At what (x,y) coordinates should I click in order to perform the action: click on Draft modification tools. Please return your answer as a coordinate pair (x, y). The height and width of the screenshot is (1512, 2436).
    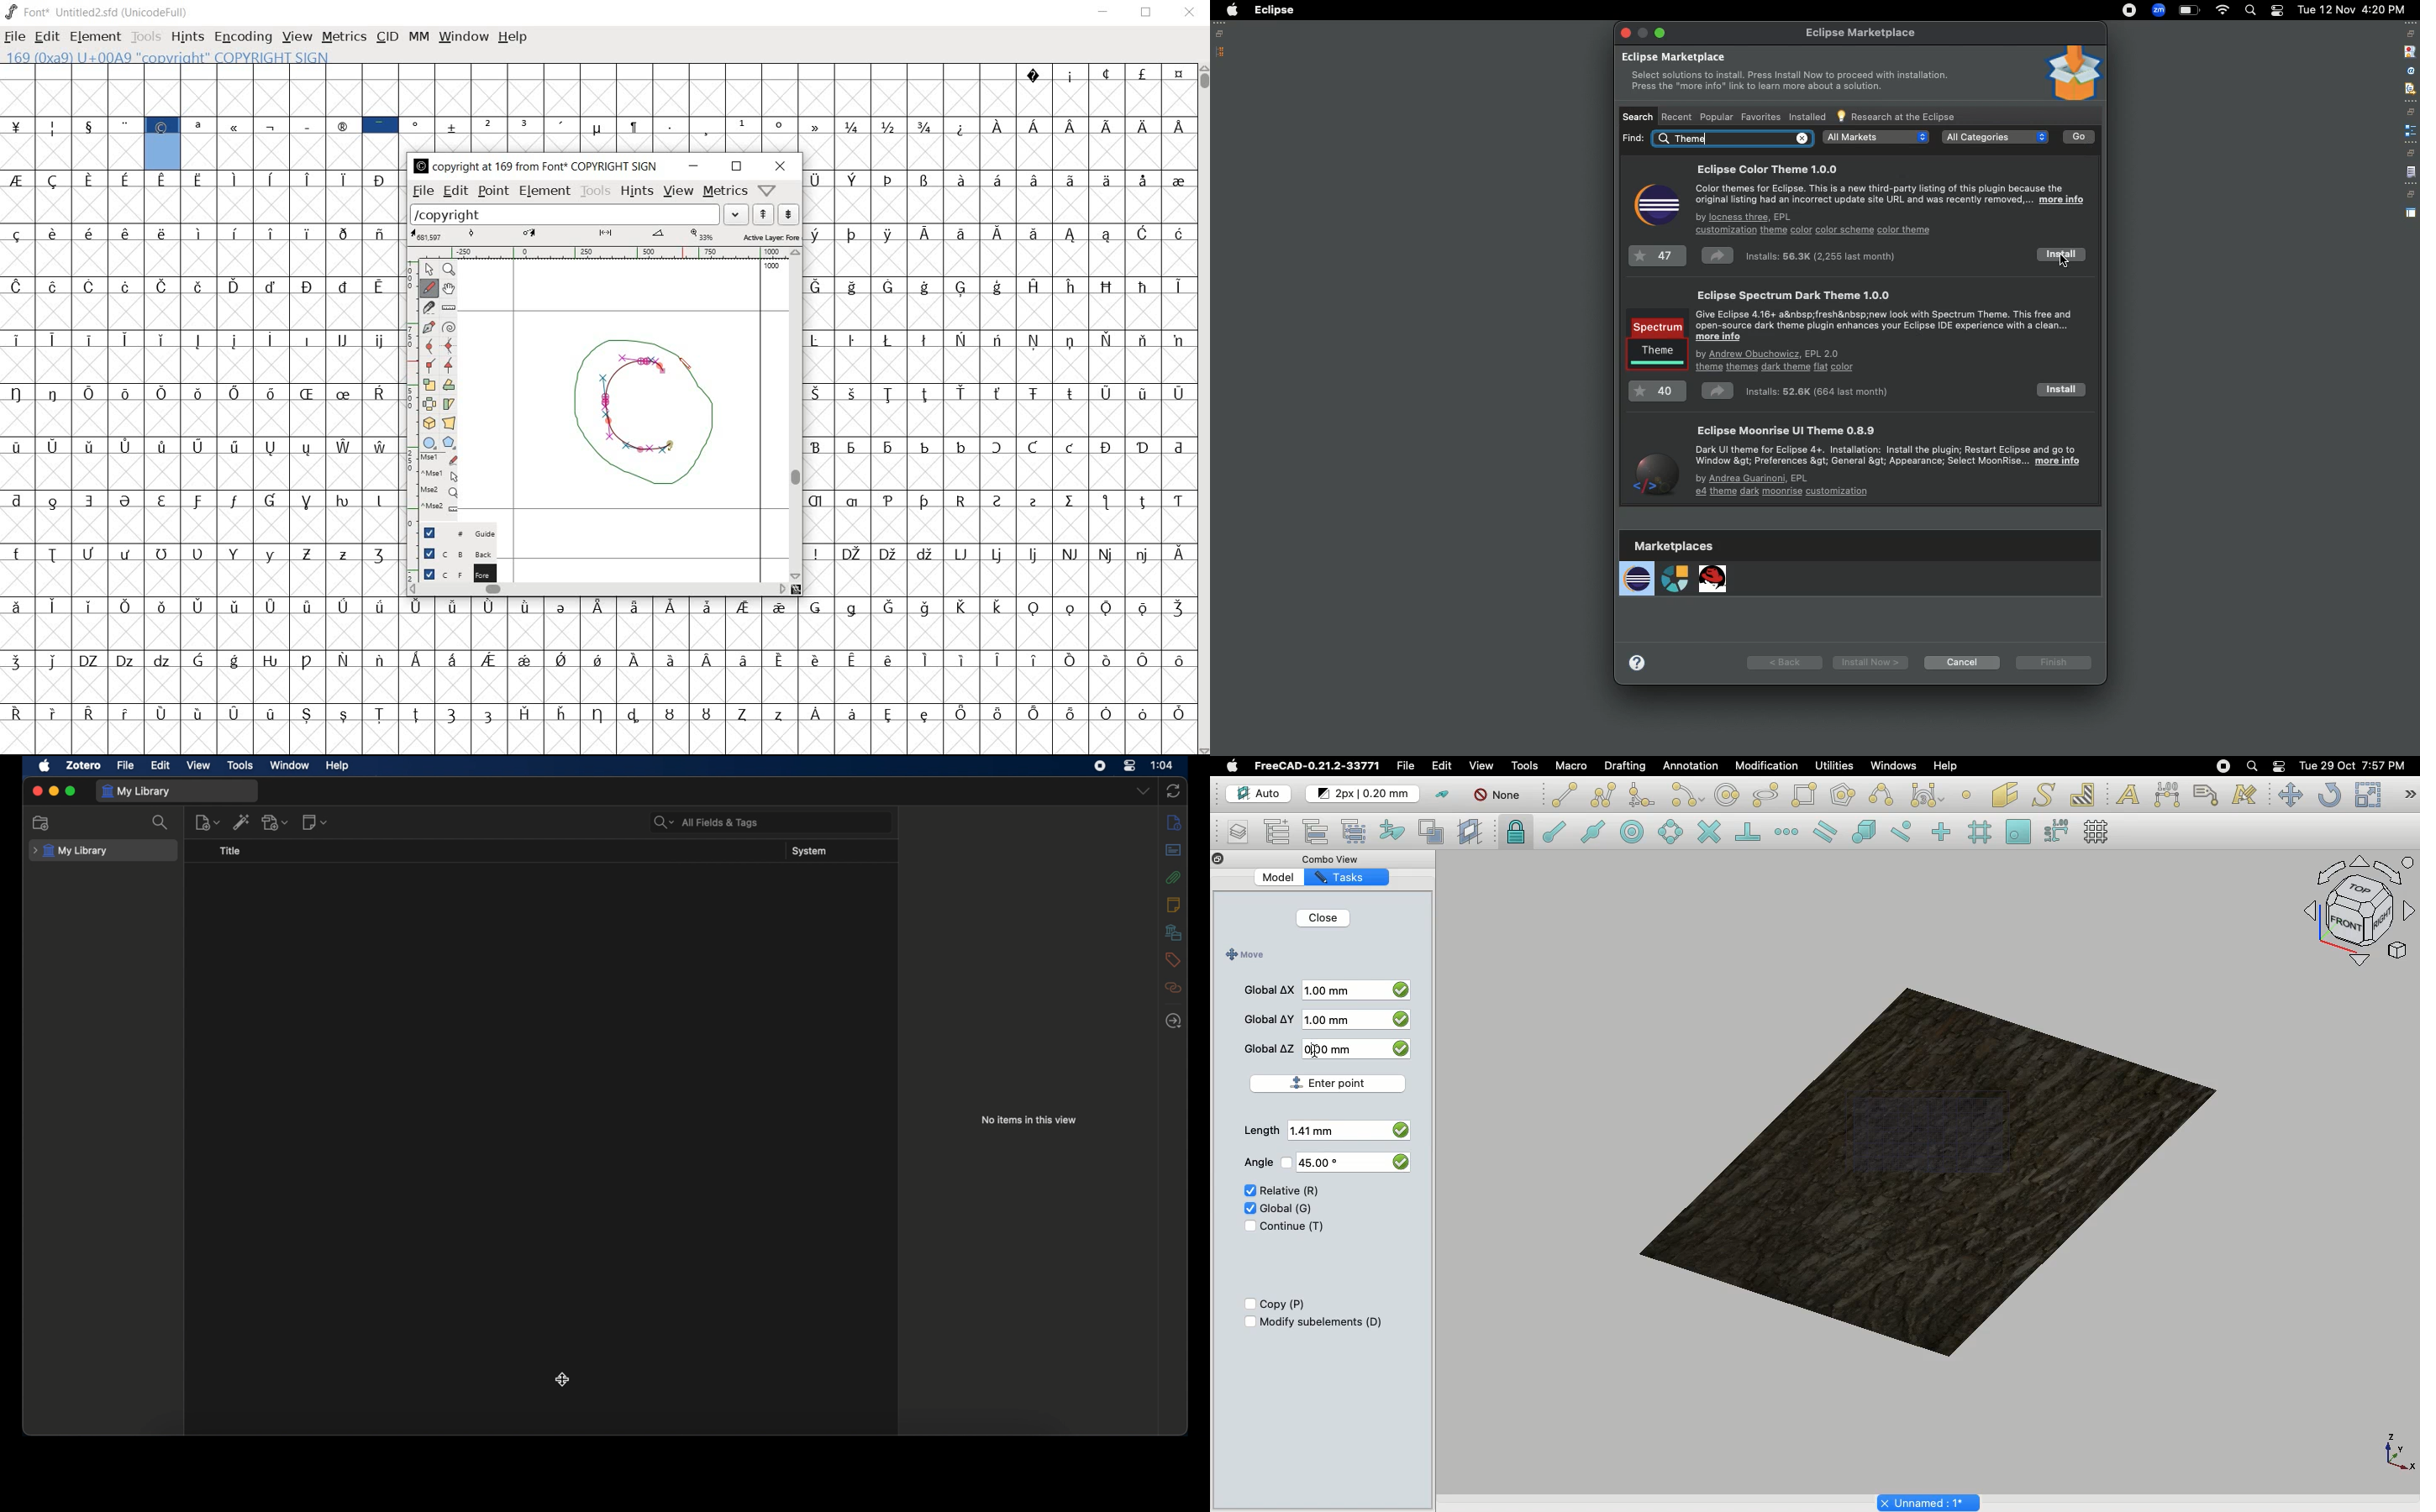
    Looking at the image, I should click on (2409, 796).